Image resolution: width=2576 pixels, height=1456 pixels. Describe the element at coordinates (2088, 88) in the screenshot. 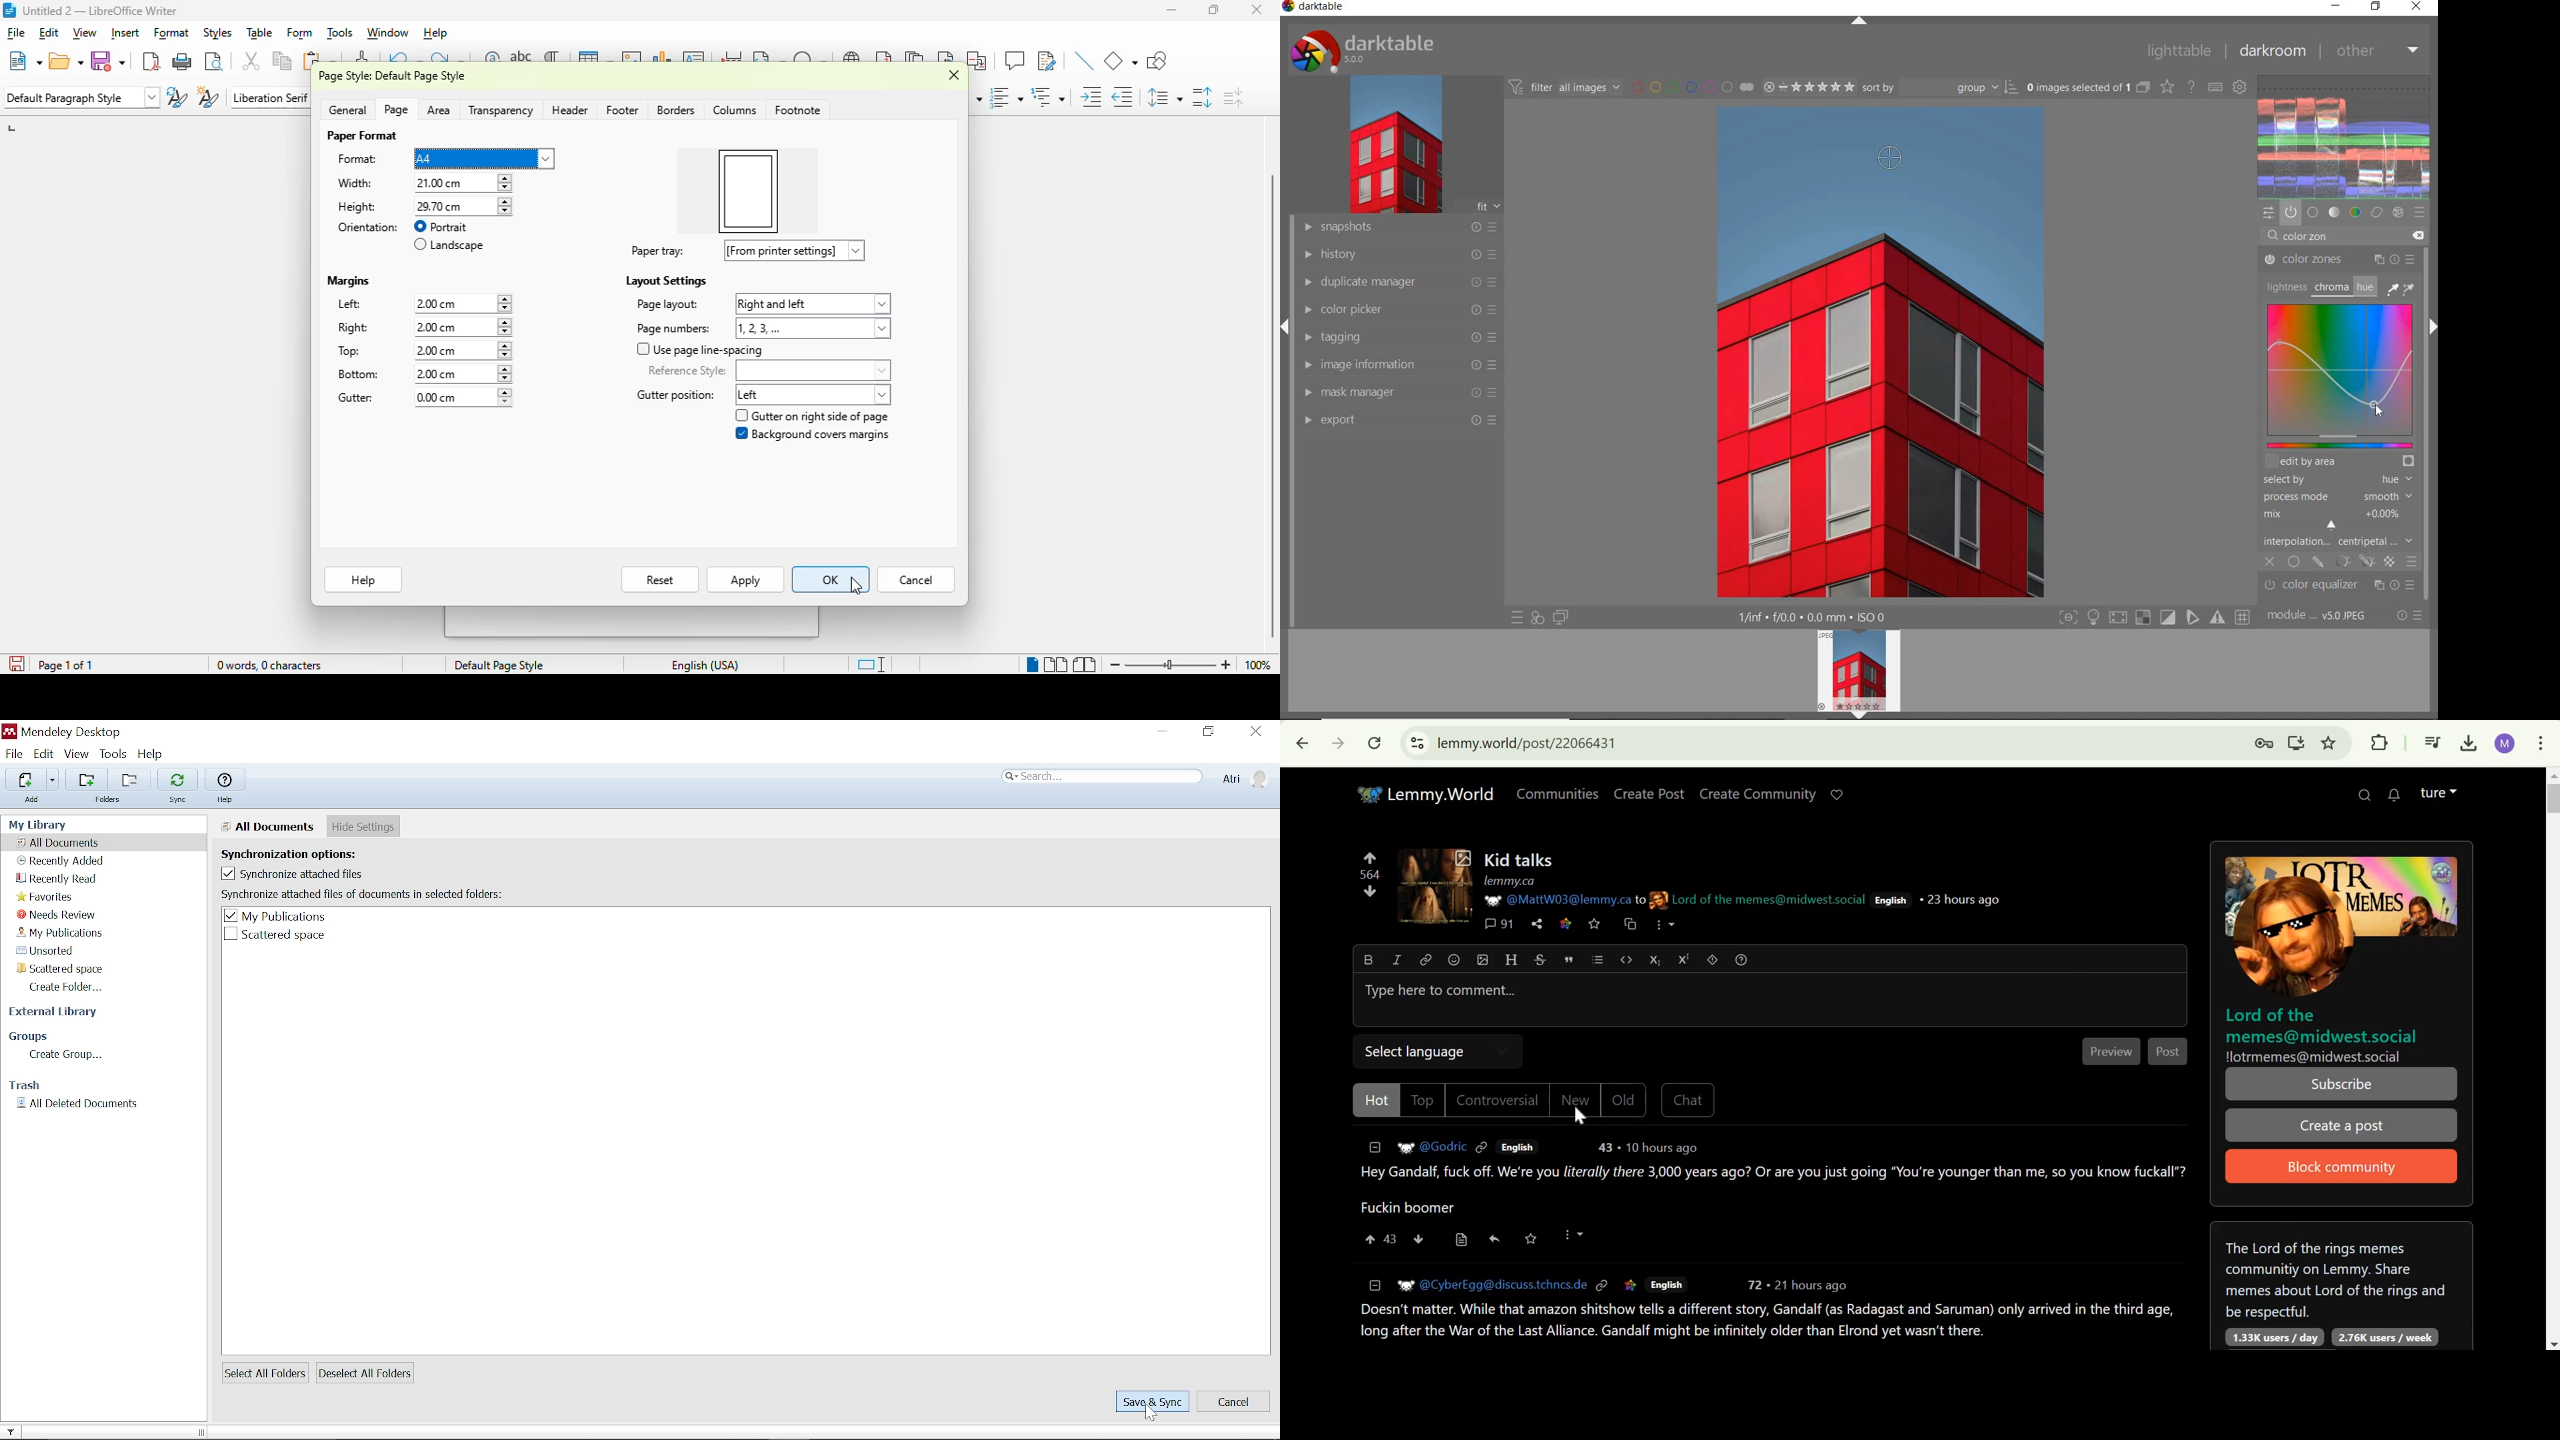

I see `selected images` at that location.